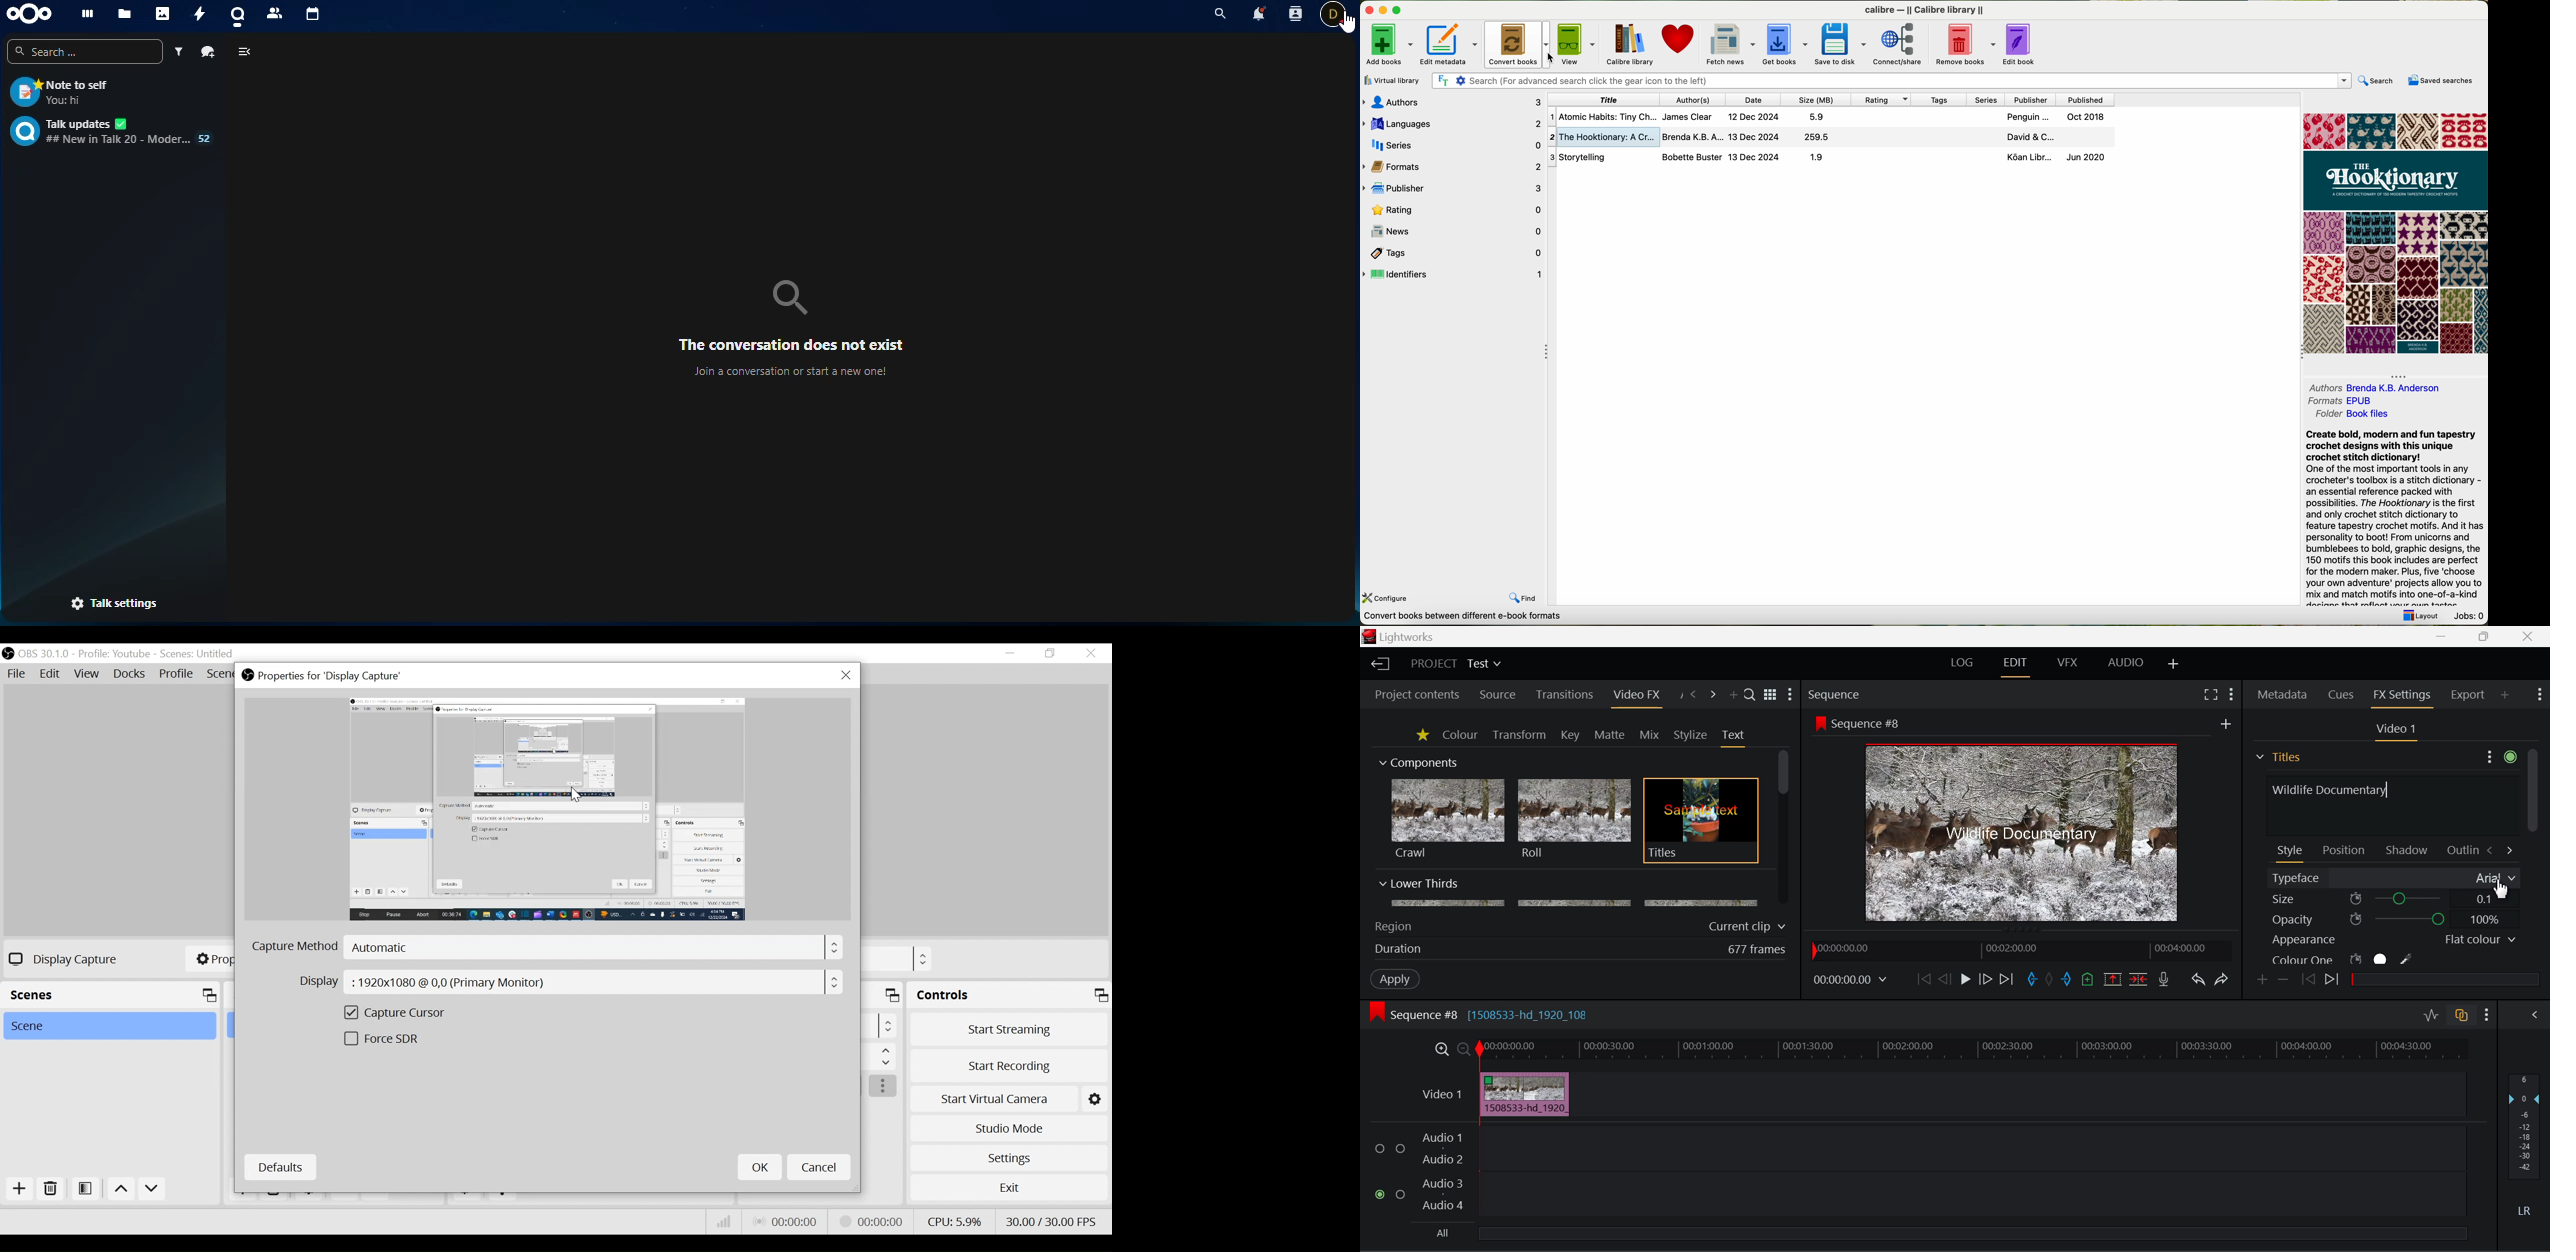 This screenshot has width=2576, height=1260. I want to click on Toggle auto track sync, so click(2464, 1015).